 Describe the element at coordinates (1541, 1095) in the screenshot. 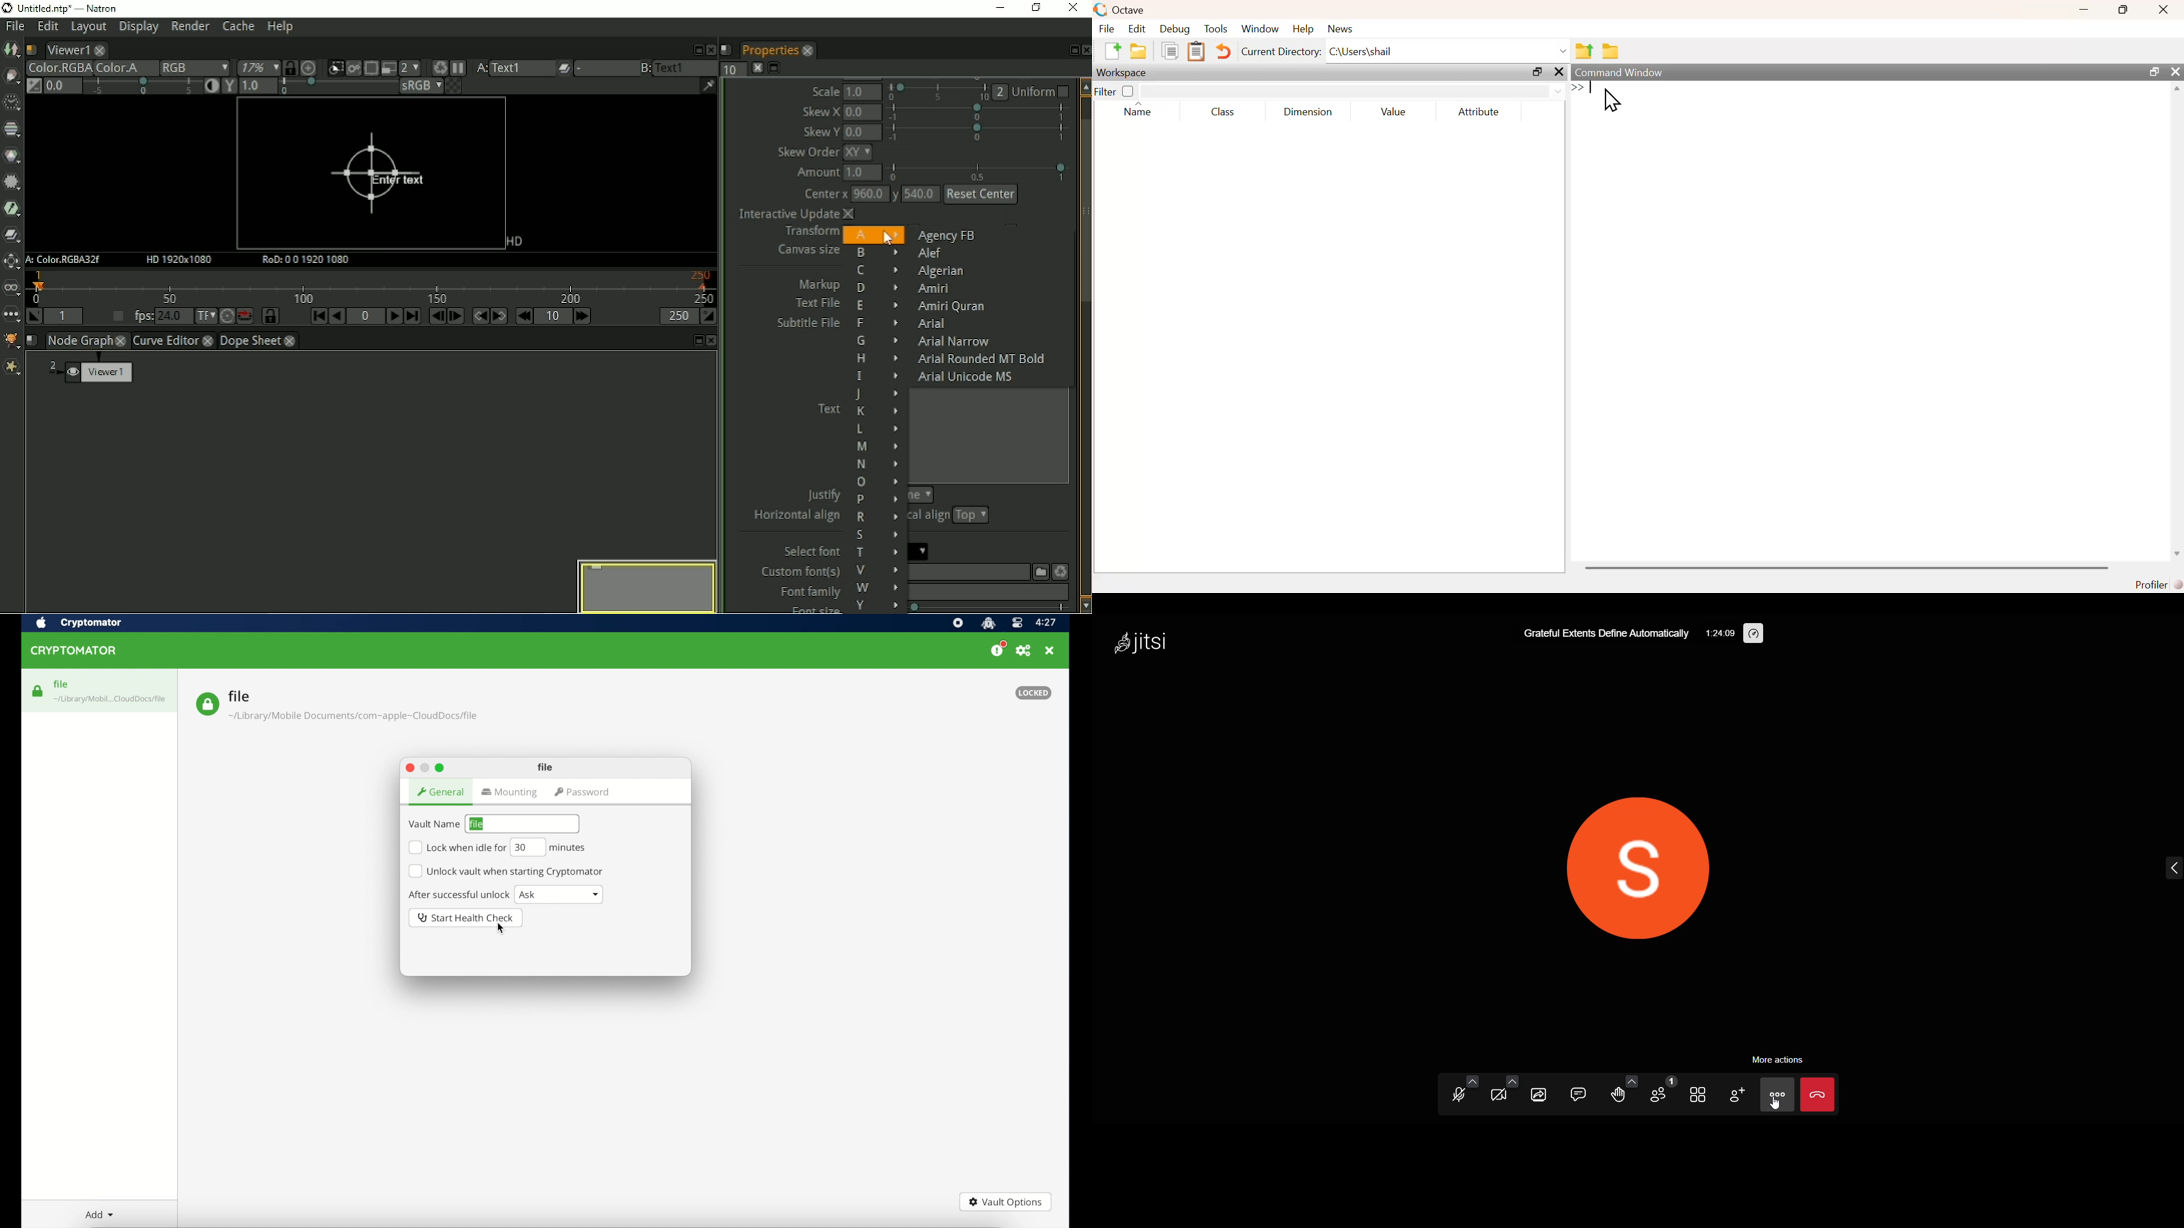

I see `screen share` at that location.